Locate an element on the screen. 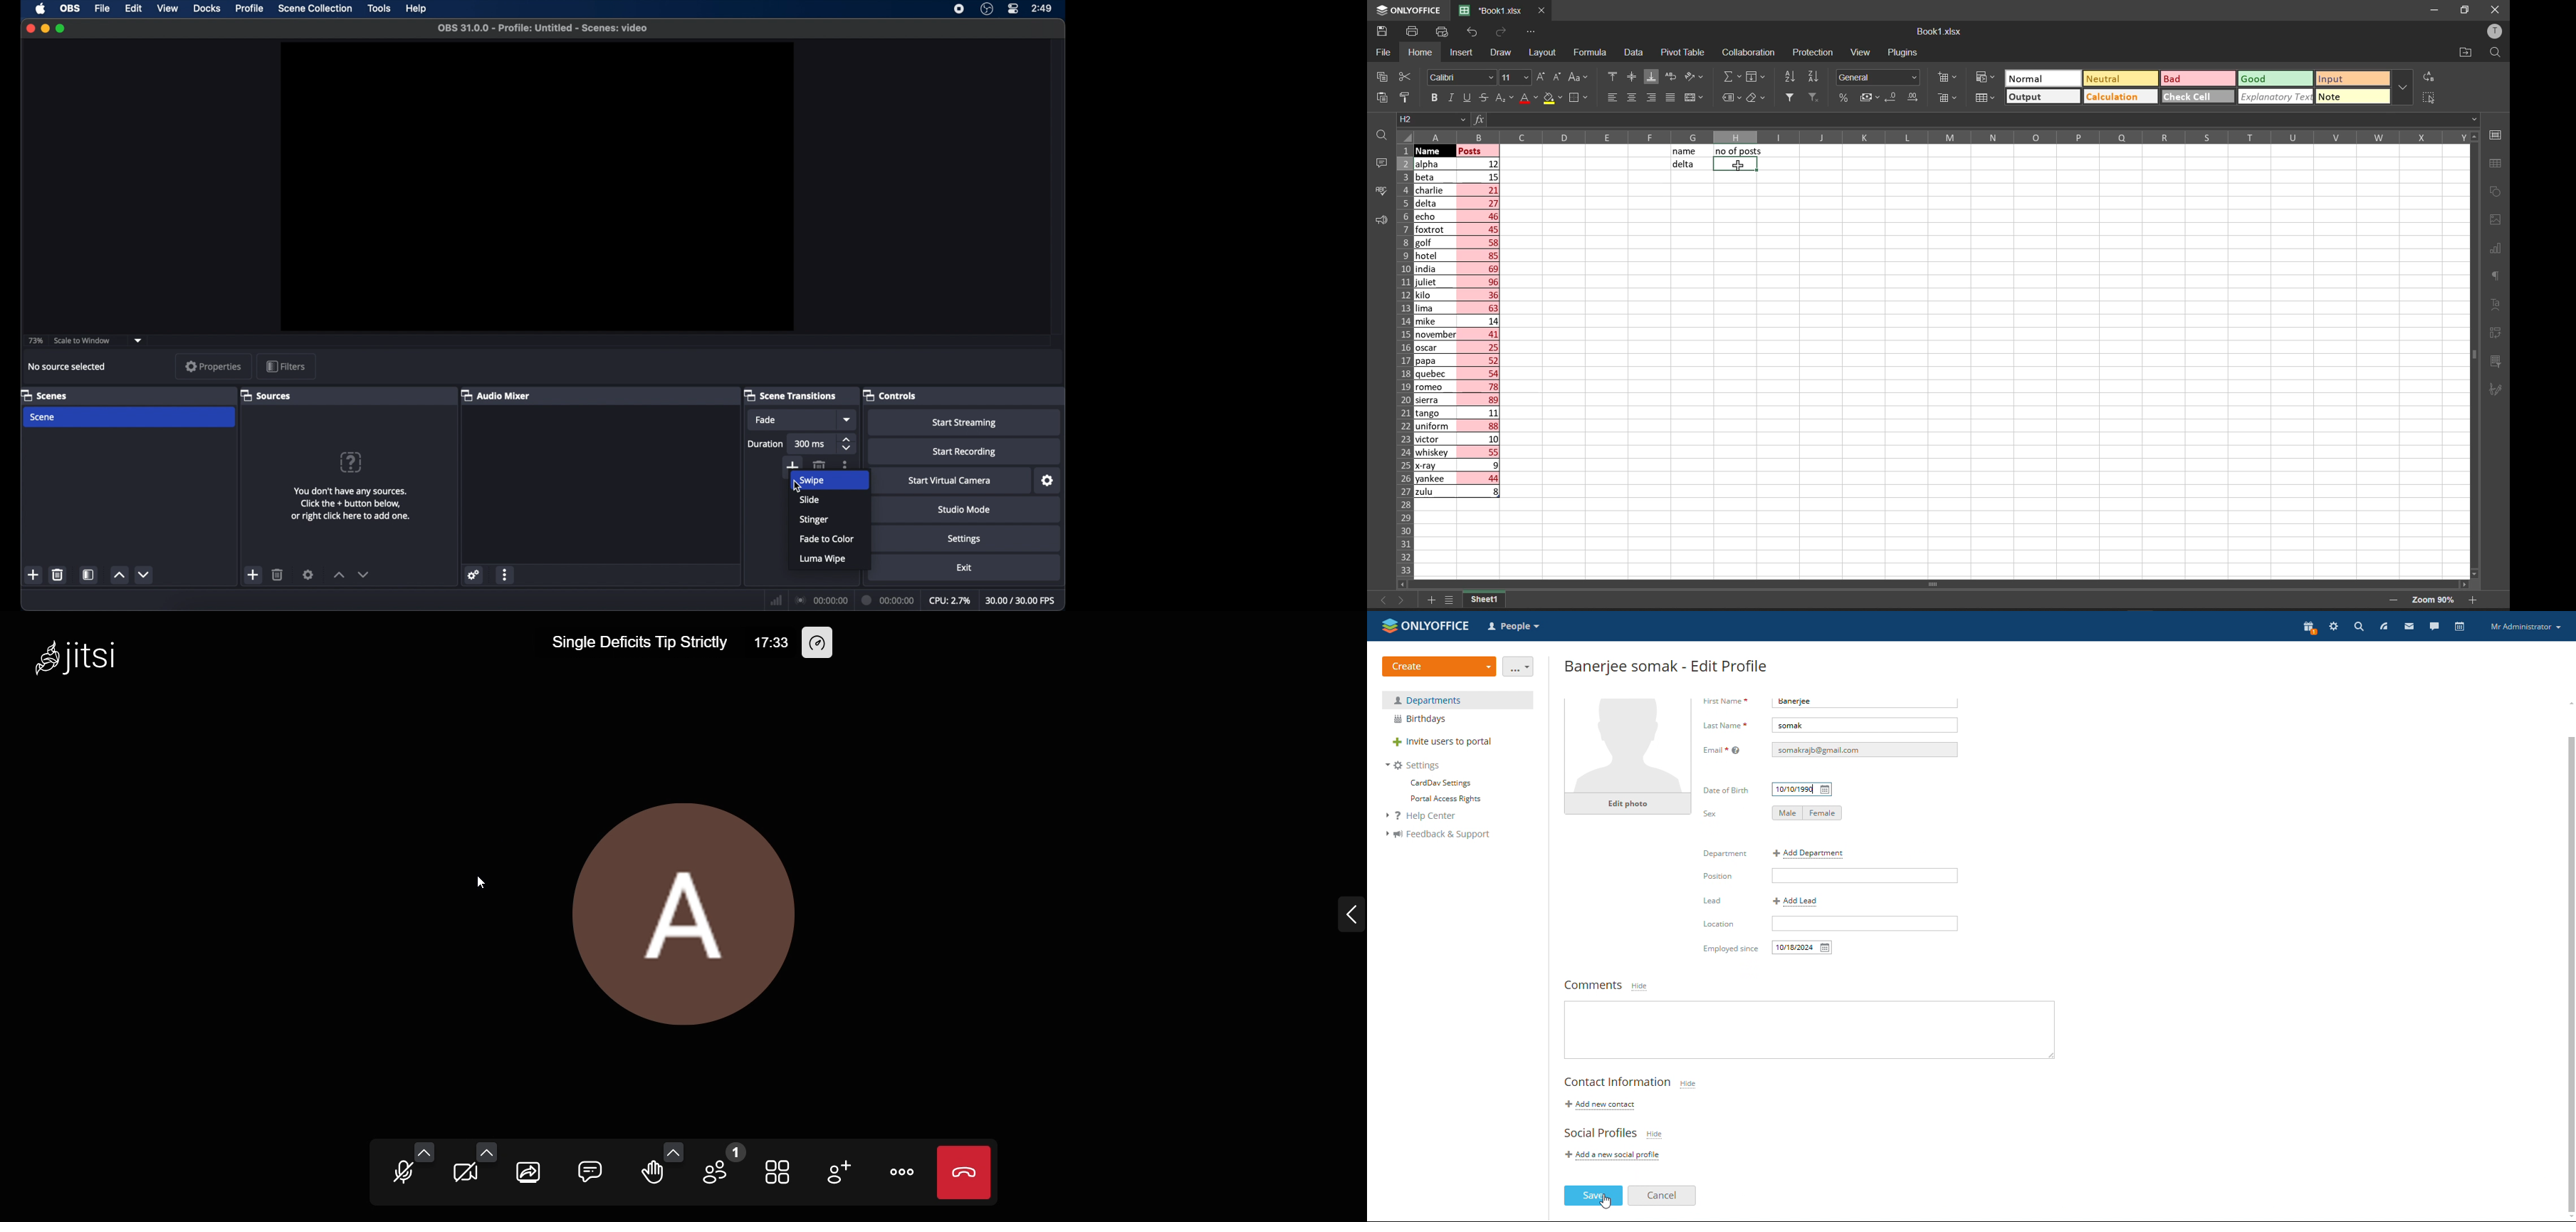 This screenshot has height=1232, width=2576. settings is located at coordinates (965, 540).